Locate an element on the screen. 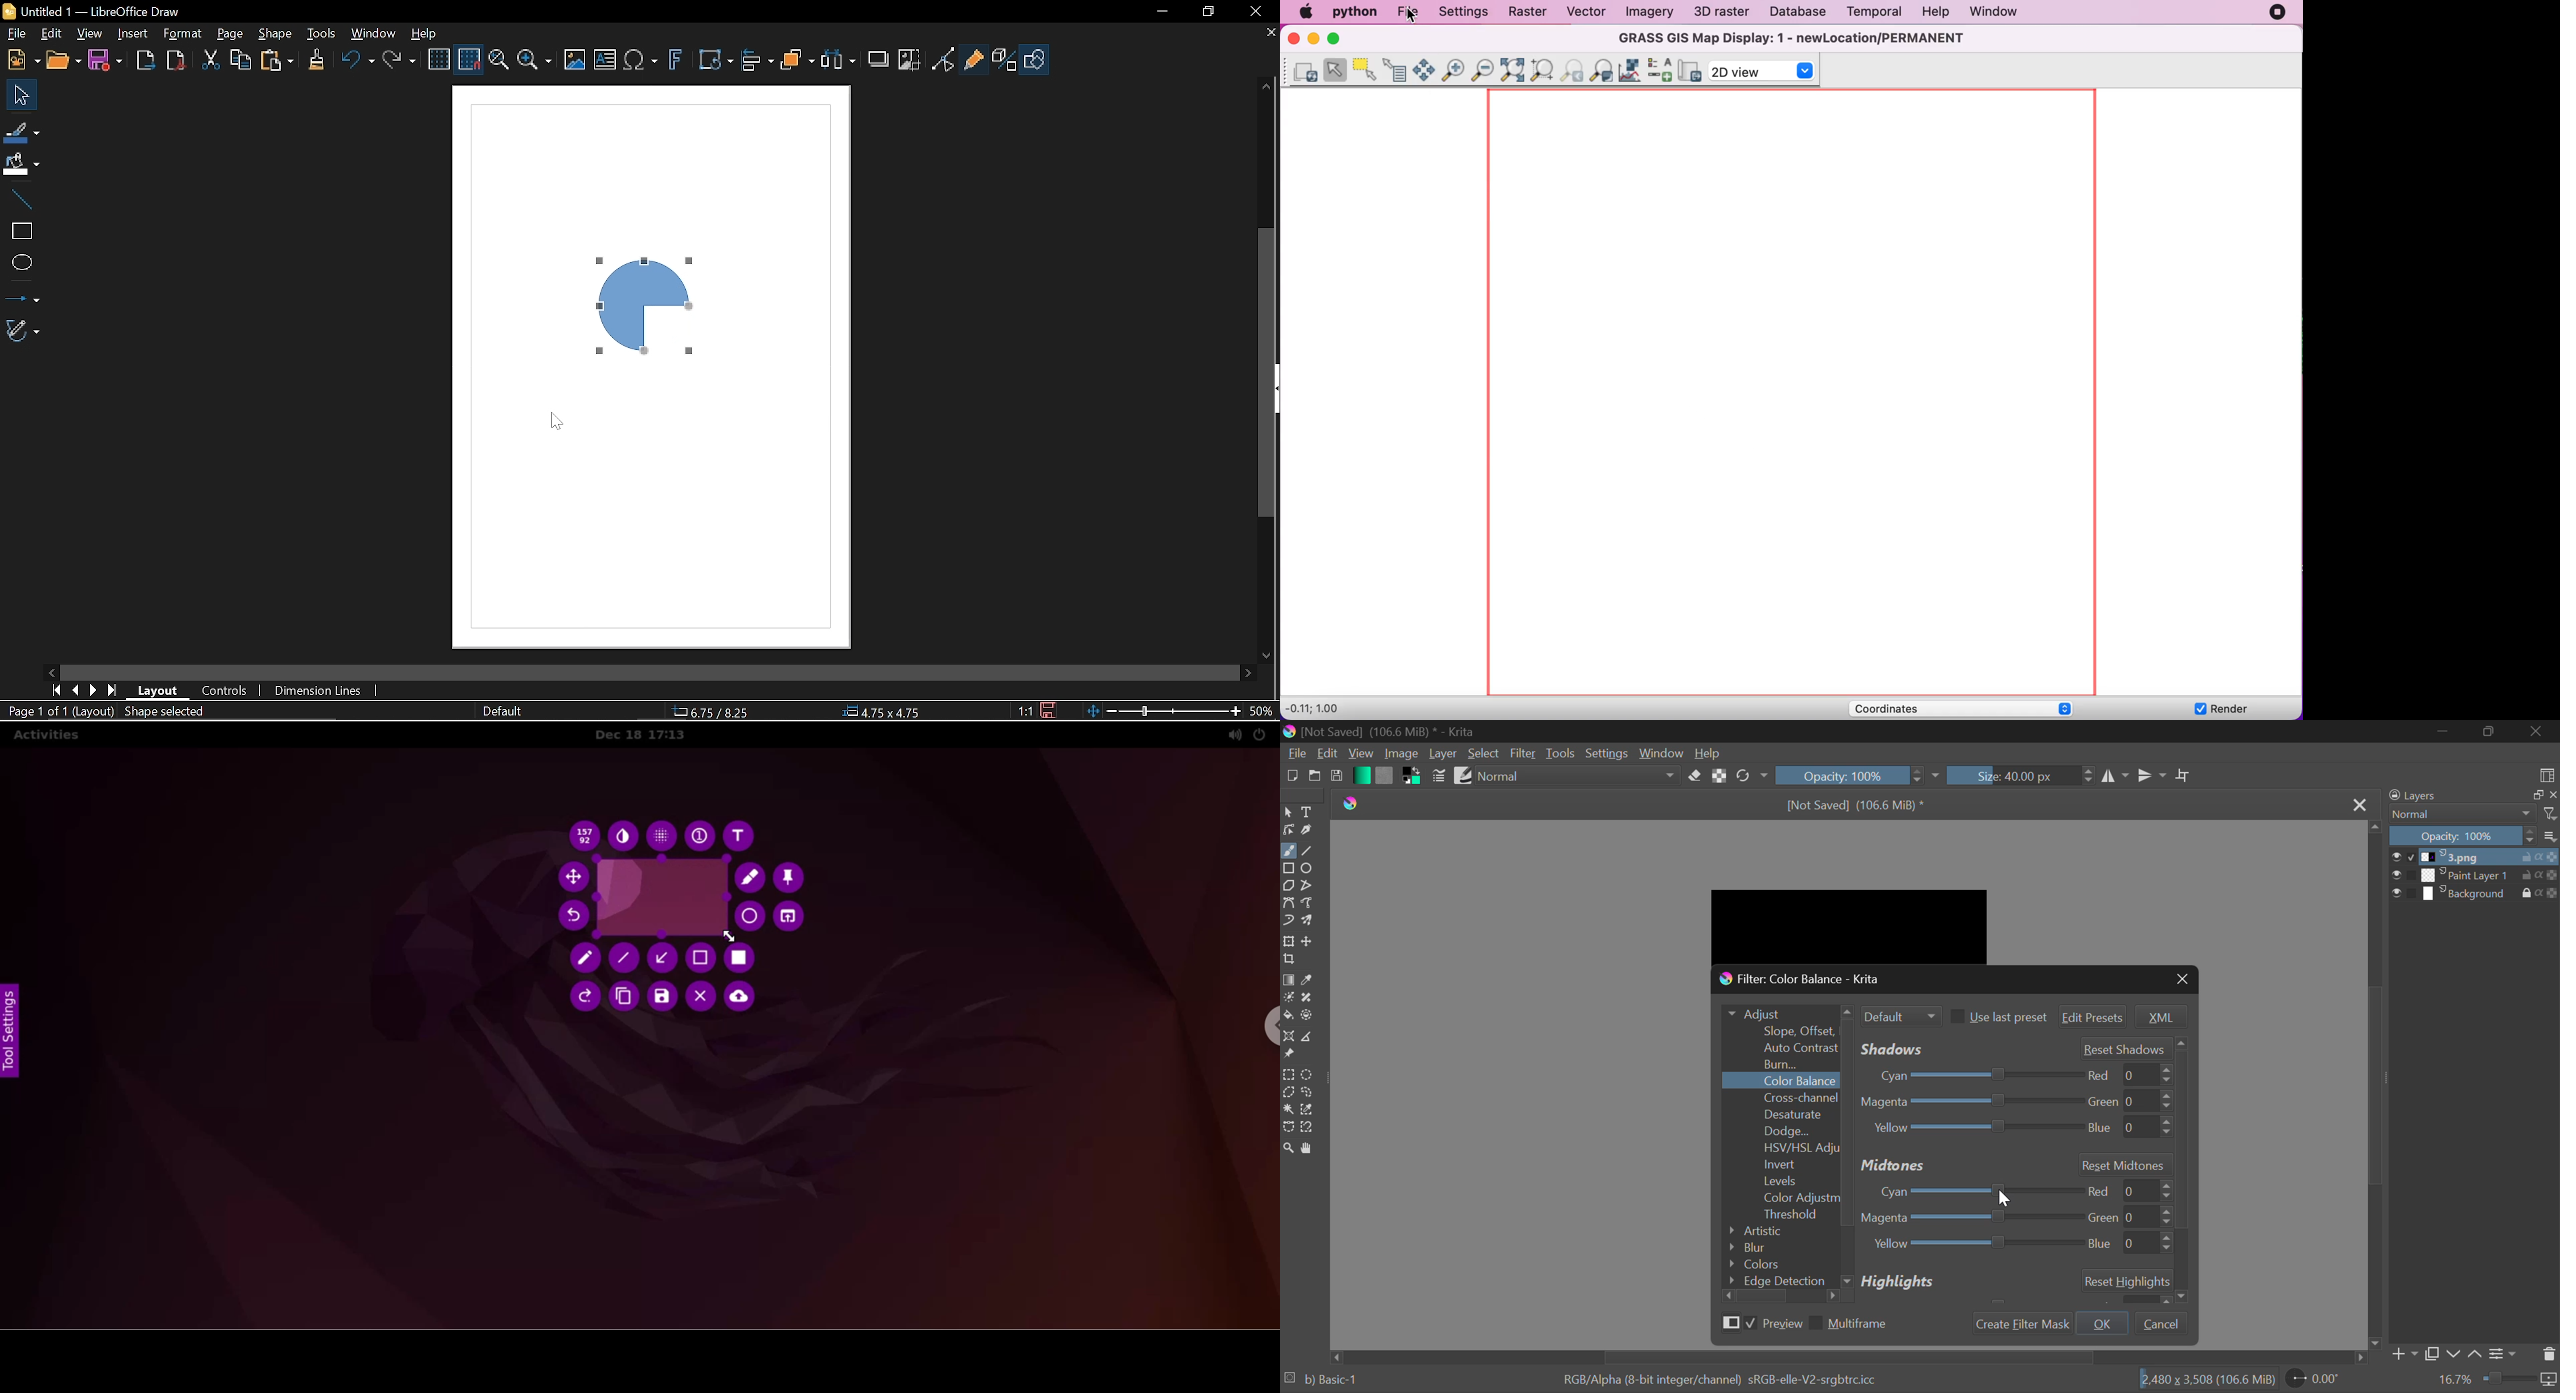 This screenshot has height=1400, width=2576. Use last preset is located at coordinates (1997, 1017).